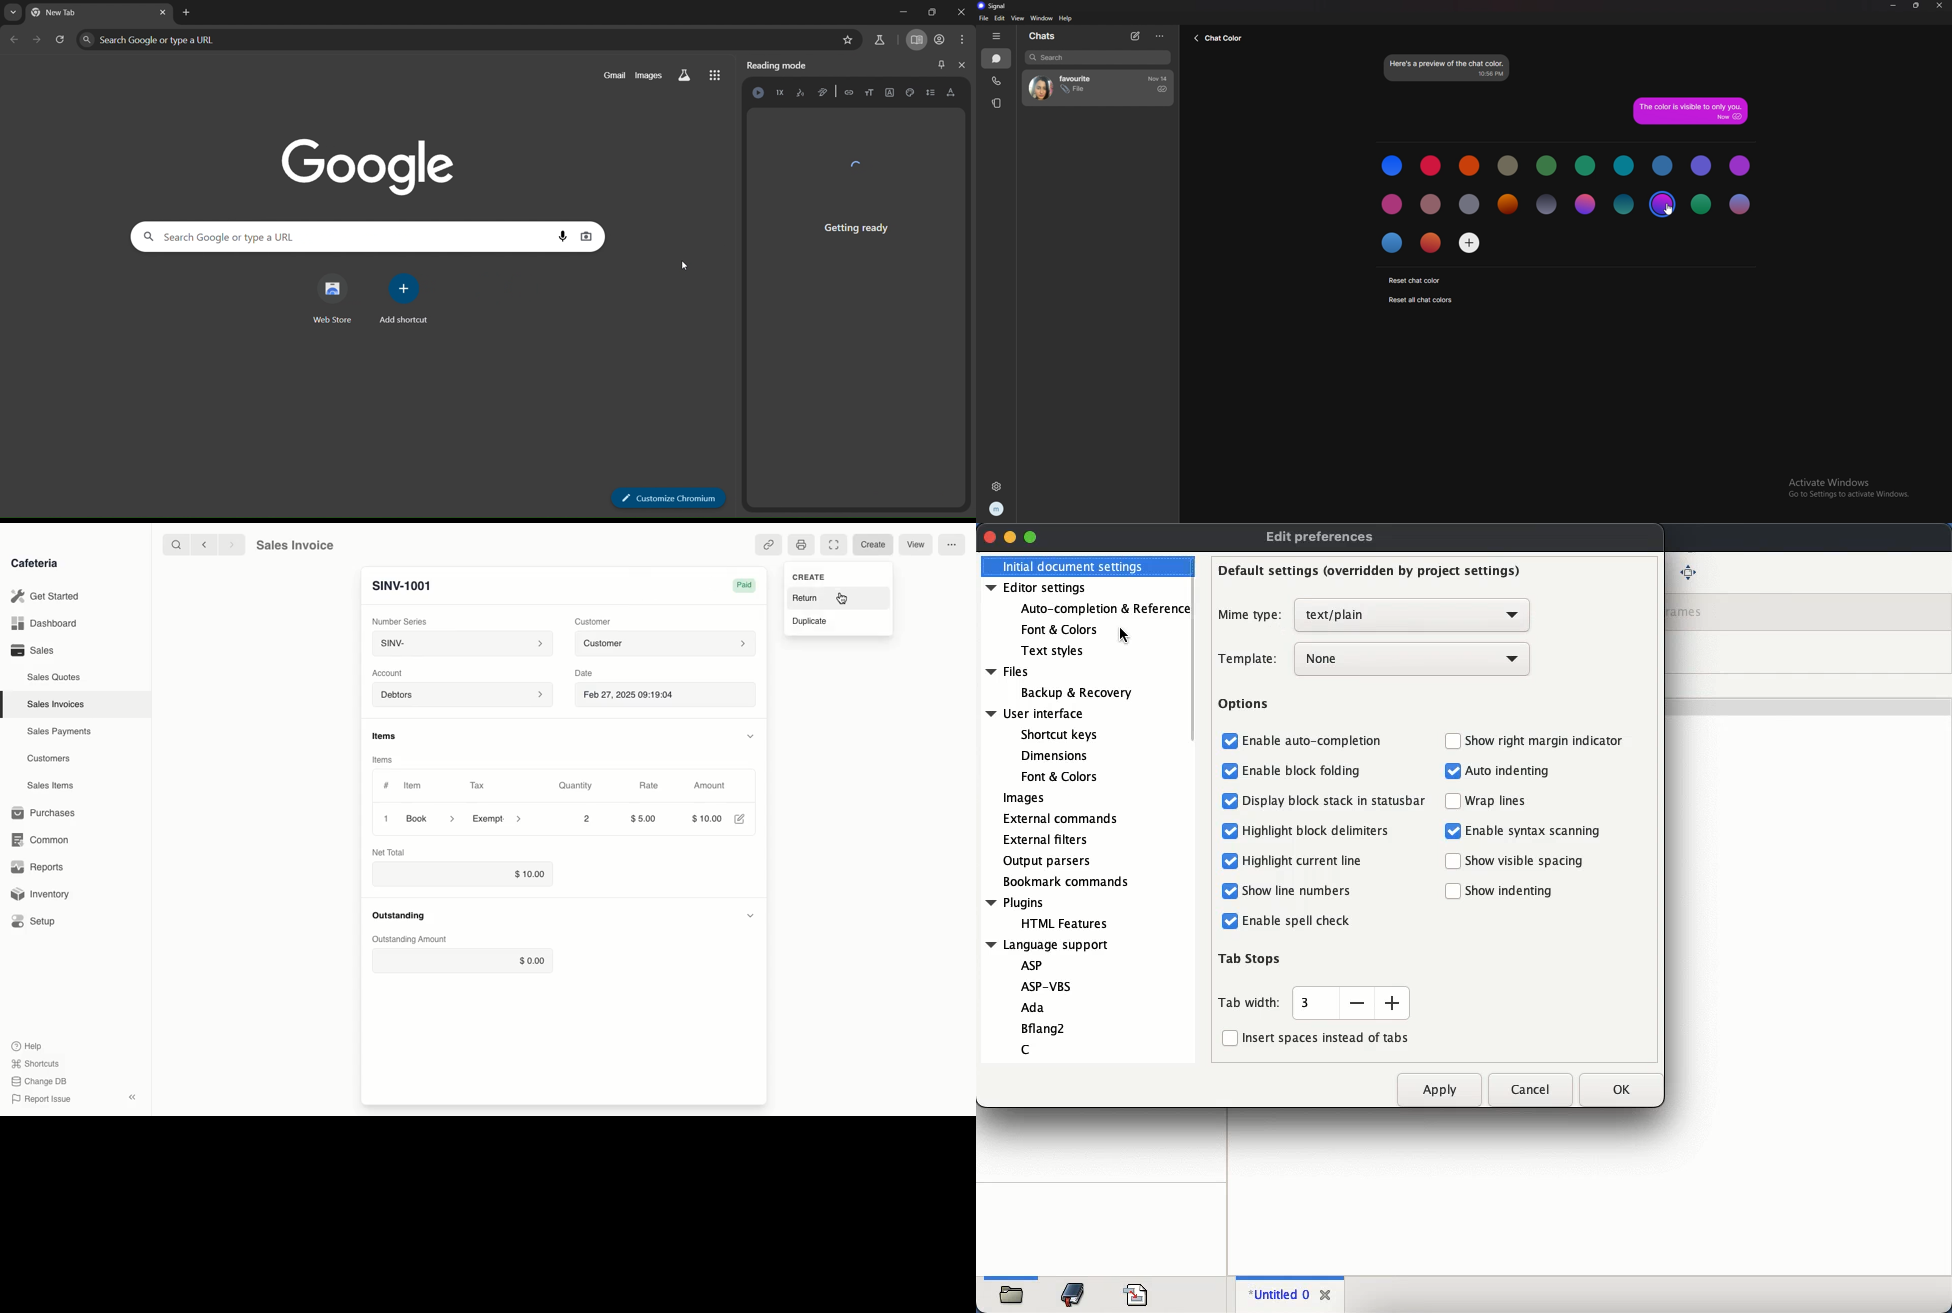  What do you see at coordinates (391, 673) in the screenshot?
I see `Account` at bounding box center [391, 673].